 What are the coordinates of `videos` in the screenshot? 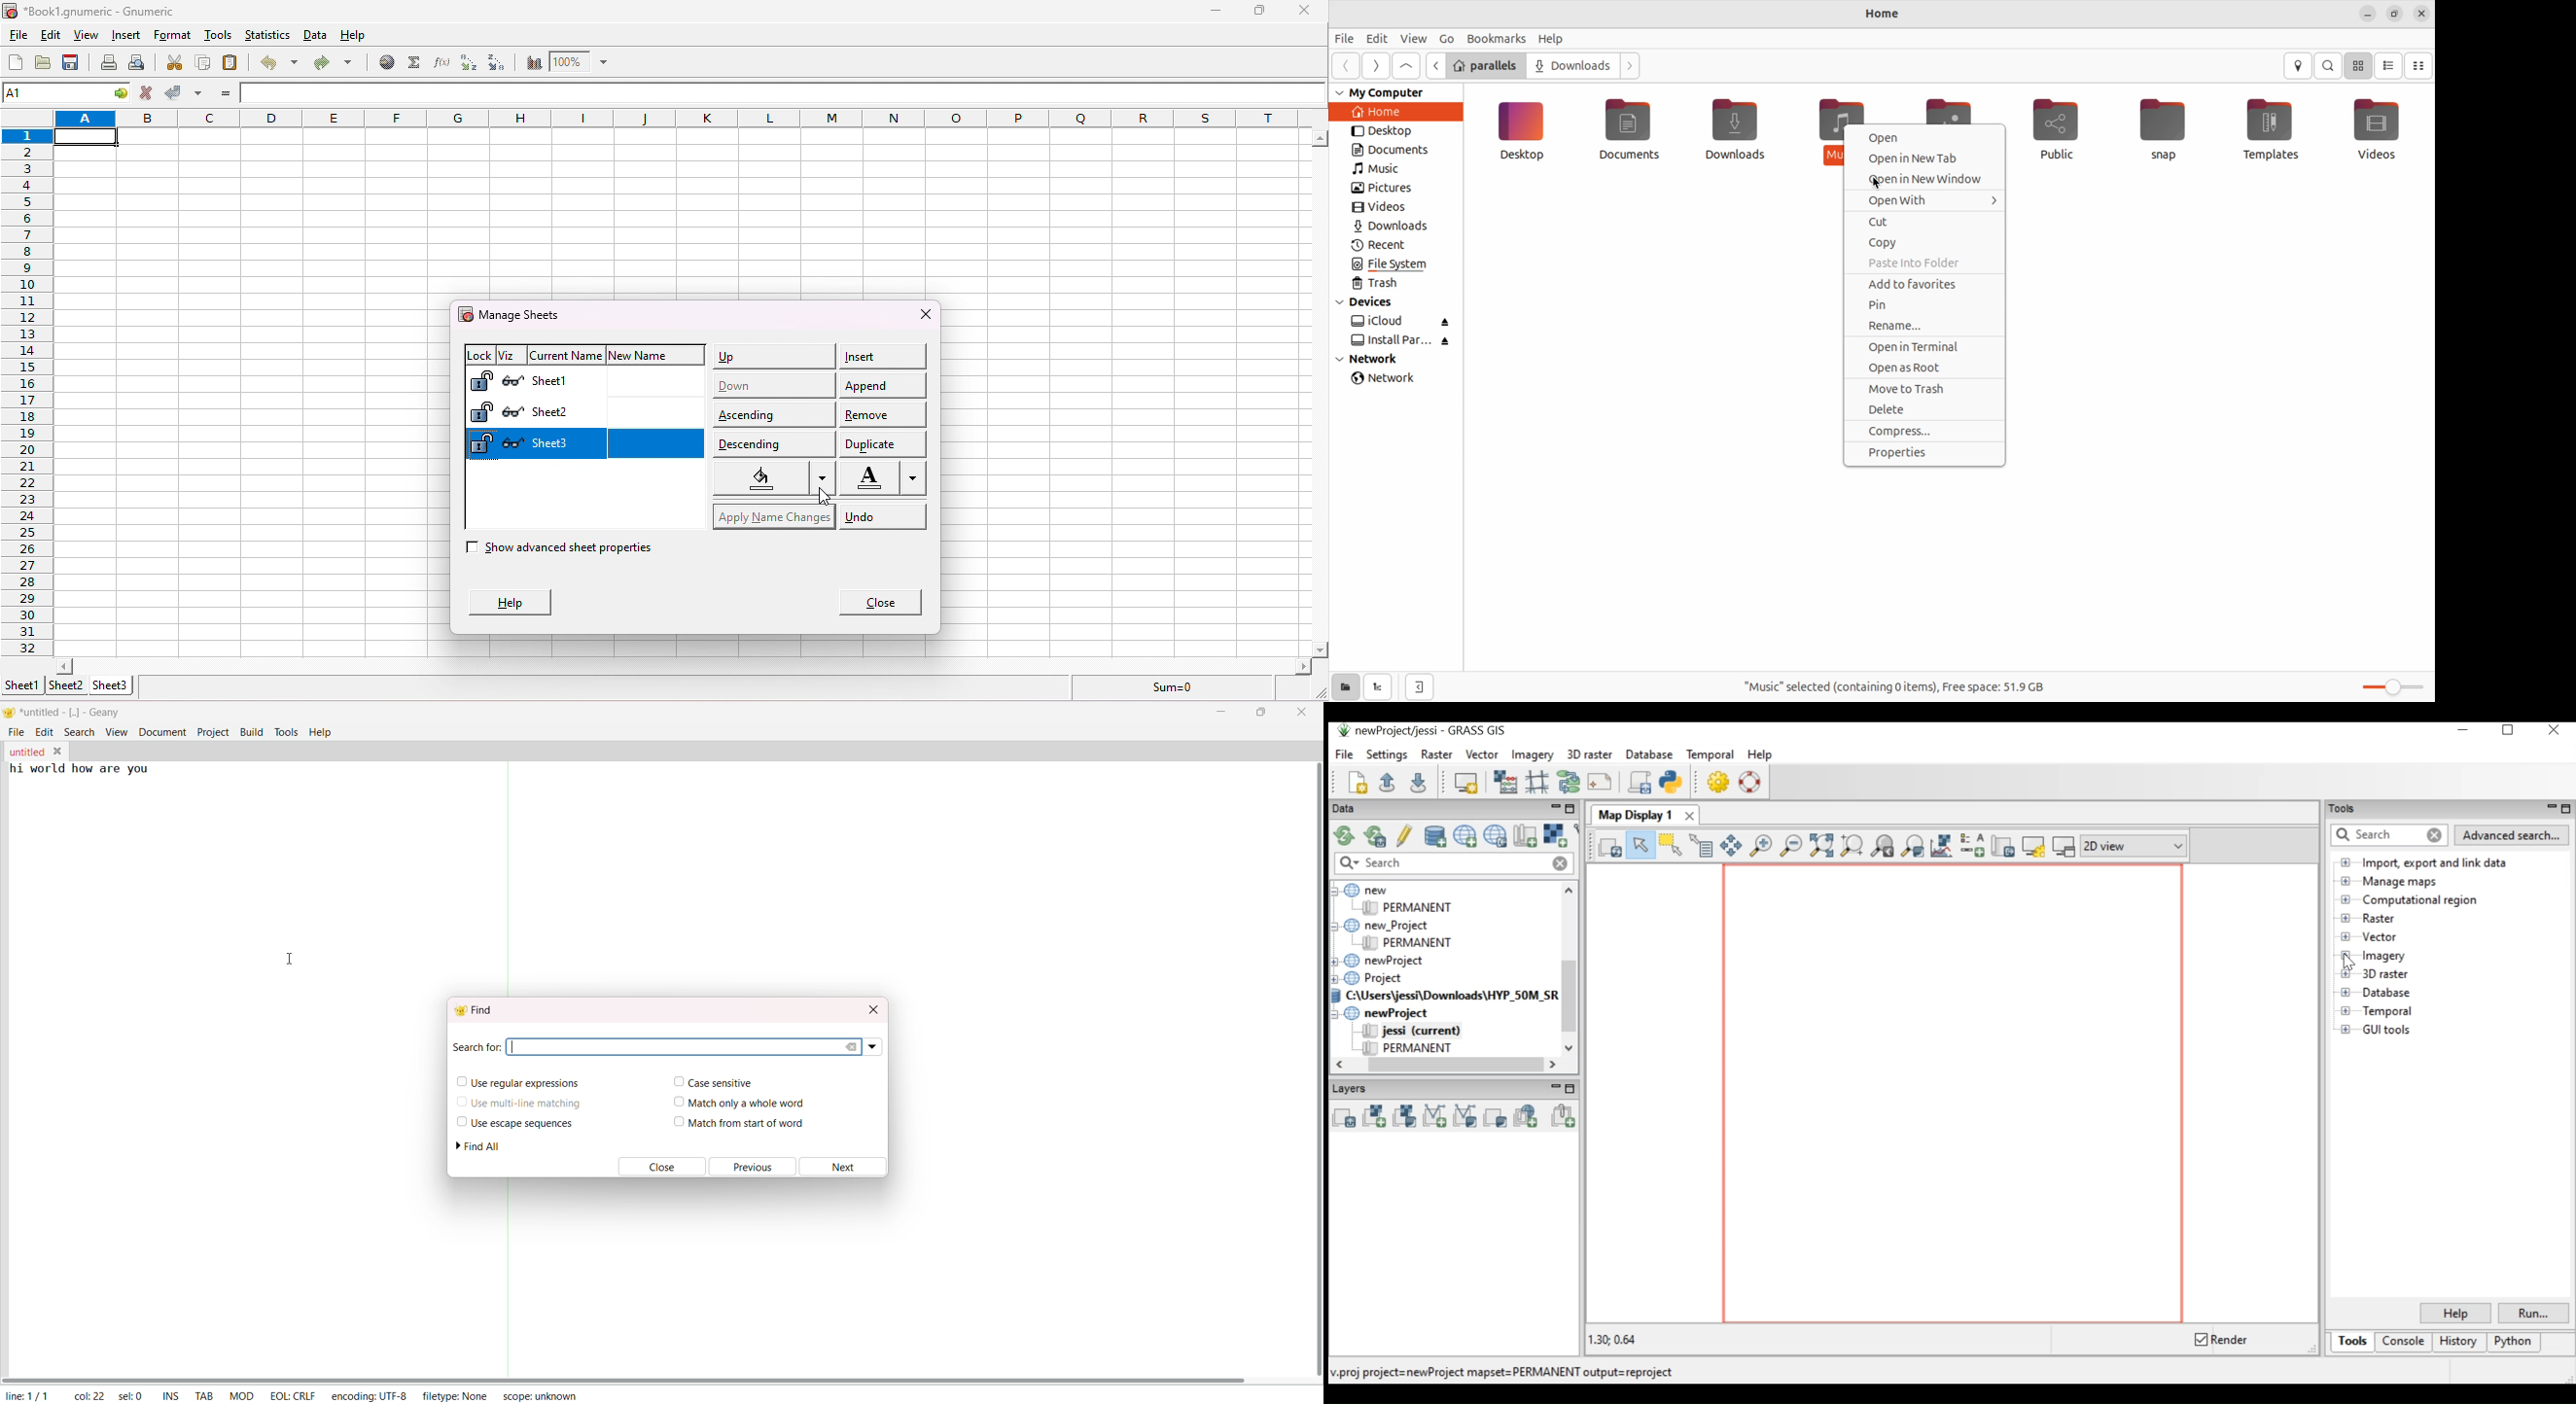 It's located at (1384, 209).